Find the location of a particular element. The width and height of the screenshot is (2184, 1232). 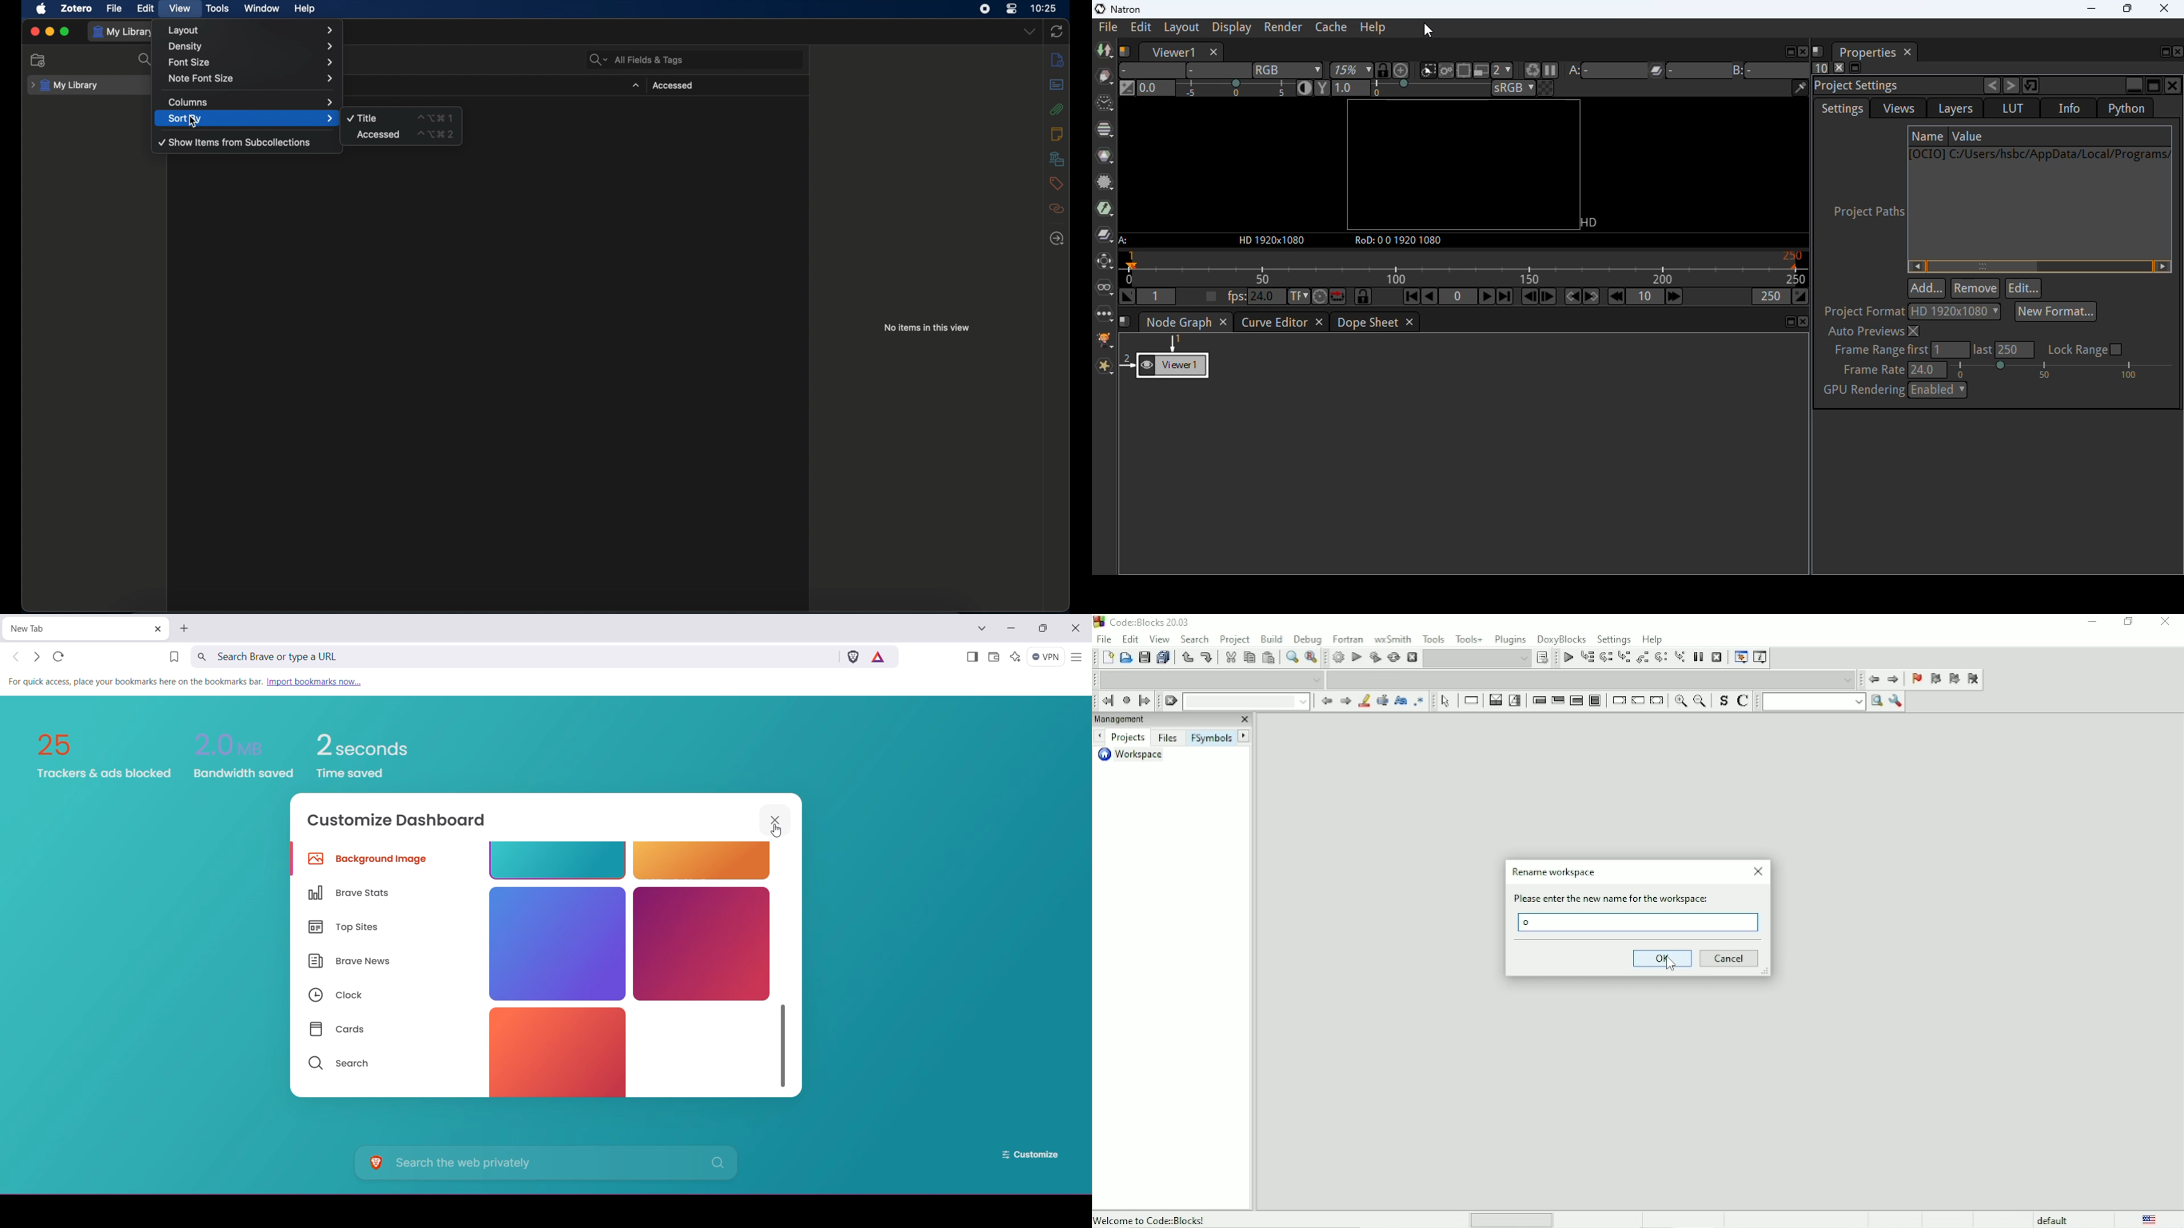

last frame is located at coordinates (1505, 297).